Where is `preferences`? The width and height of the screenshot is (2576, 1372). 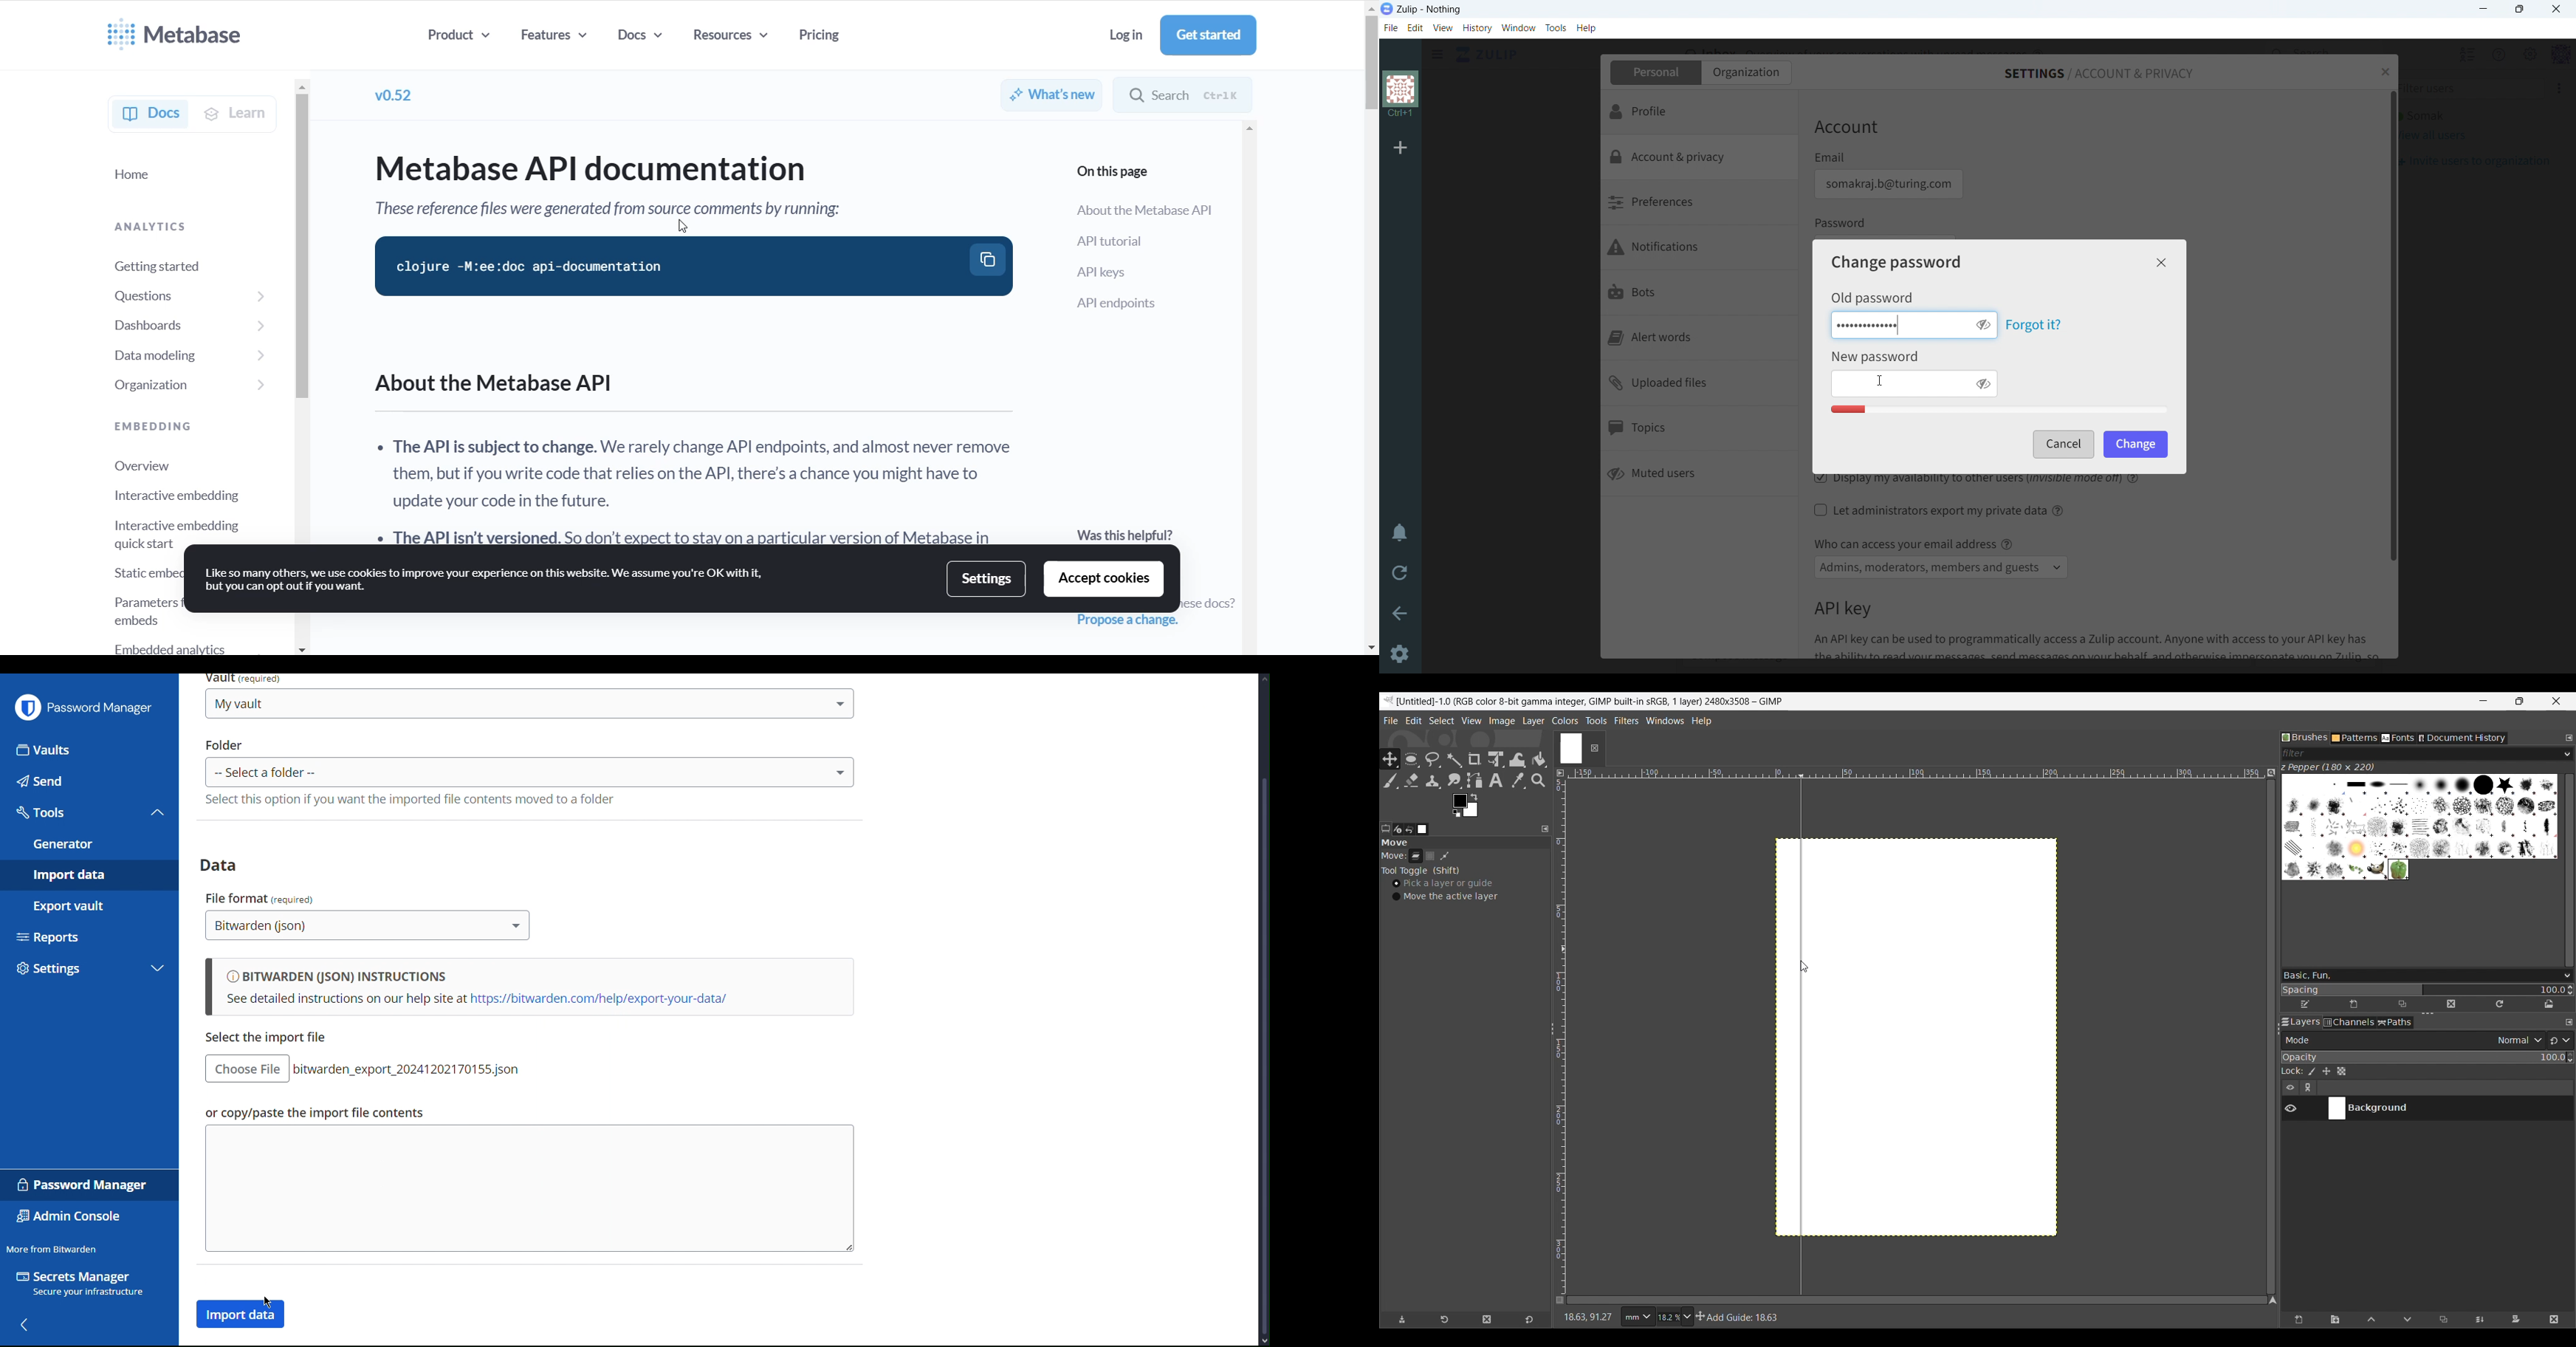 preferences is located at coordinates (1699, 204).